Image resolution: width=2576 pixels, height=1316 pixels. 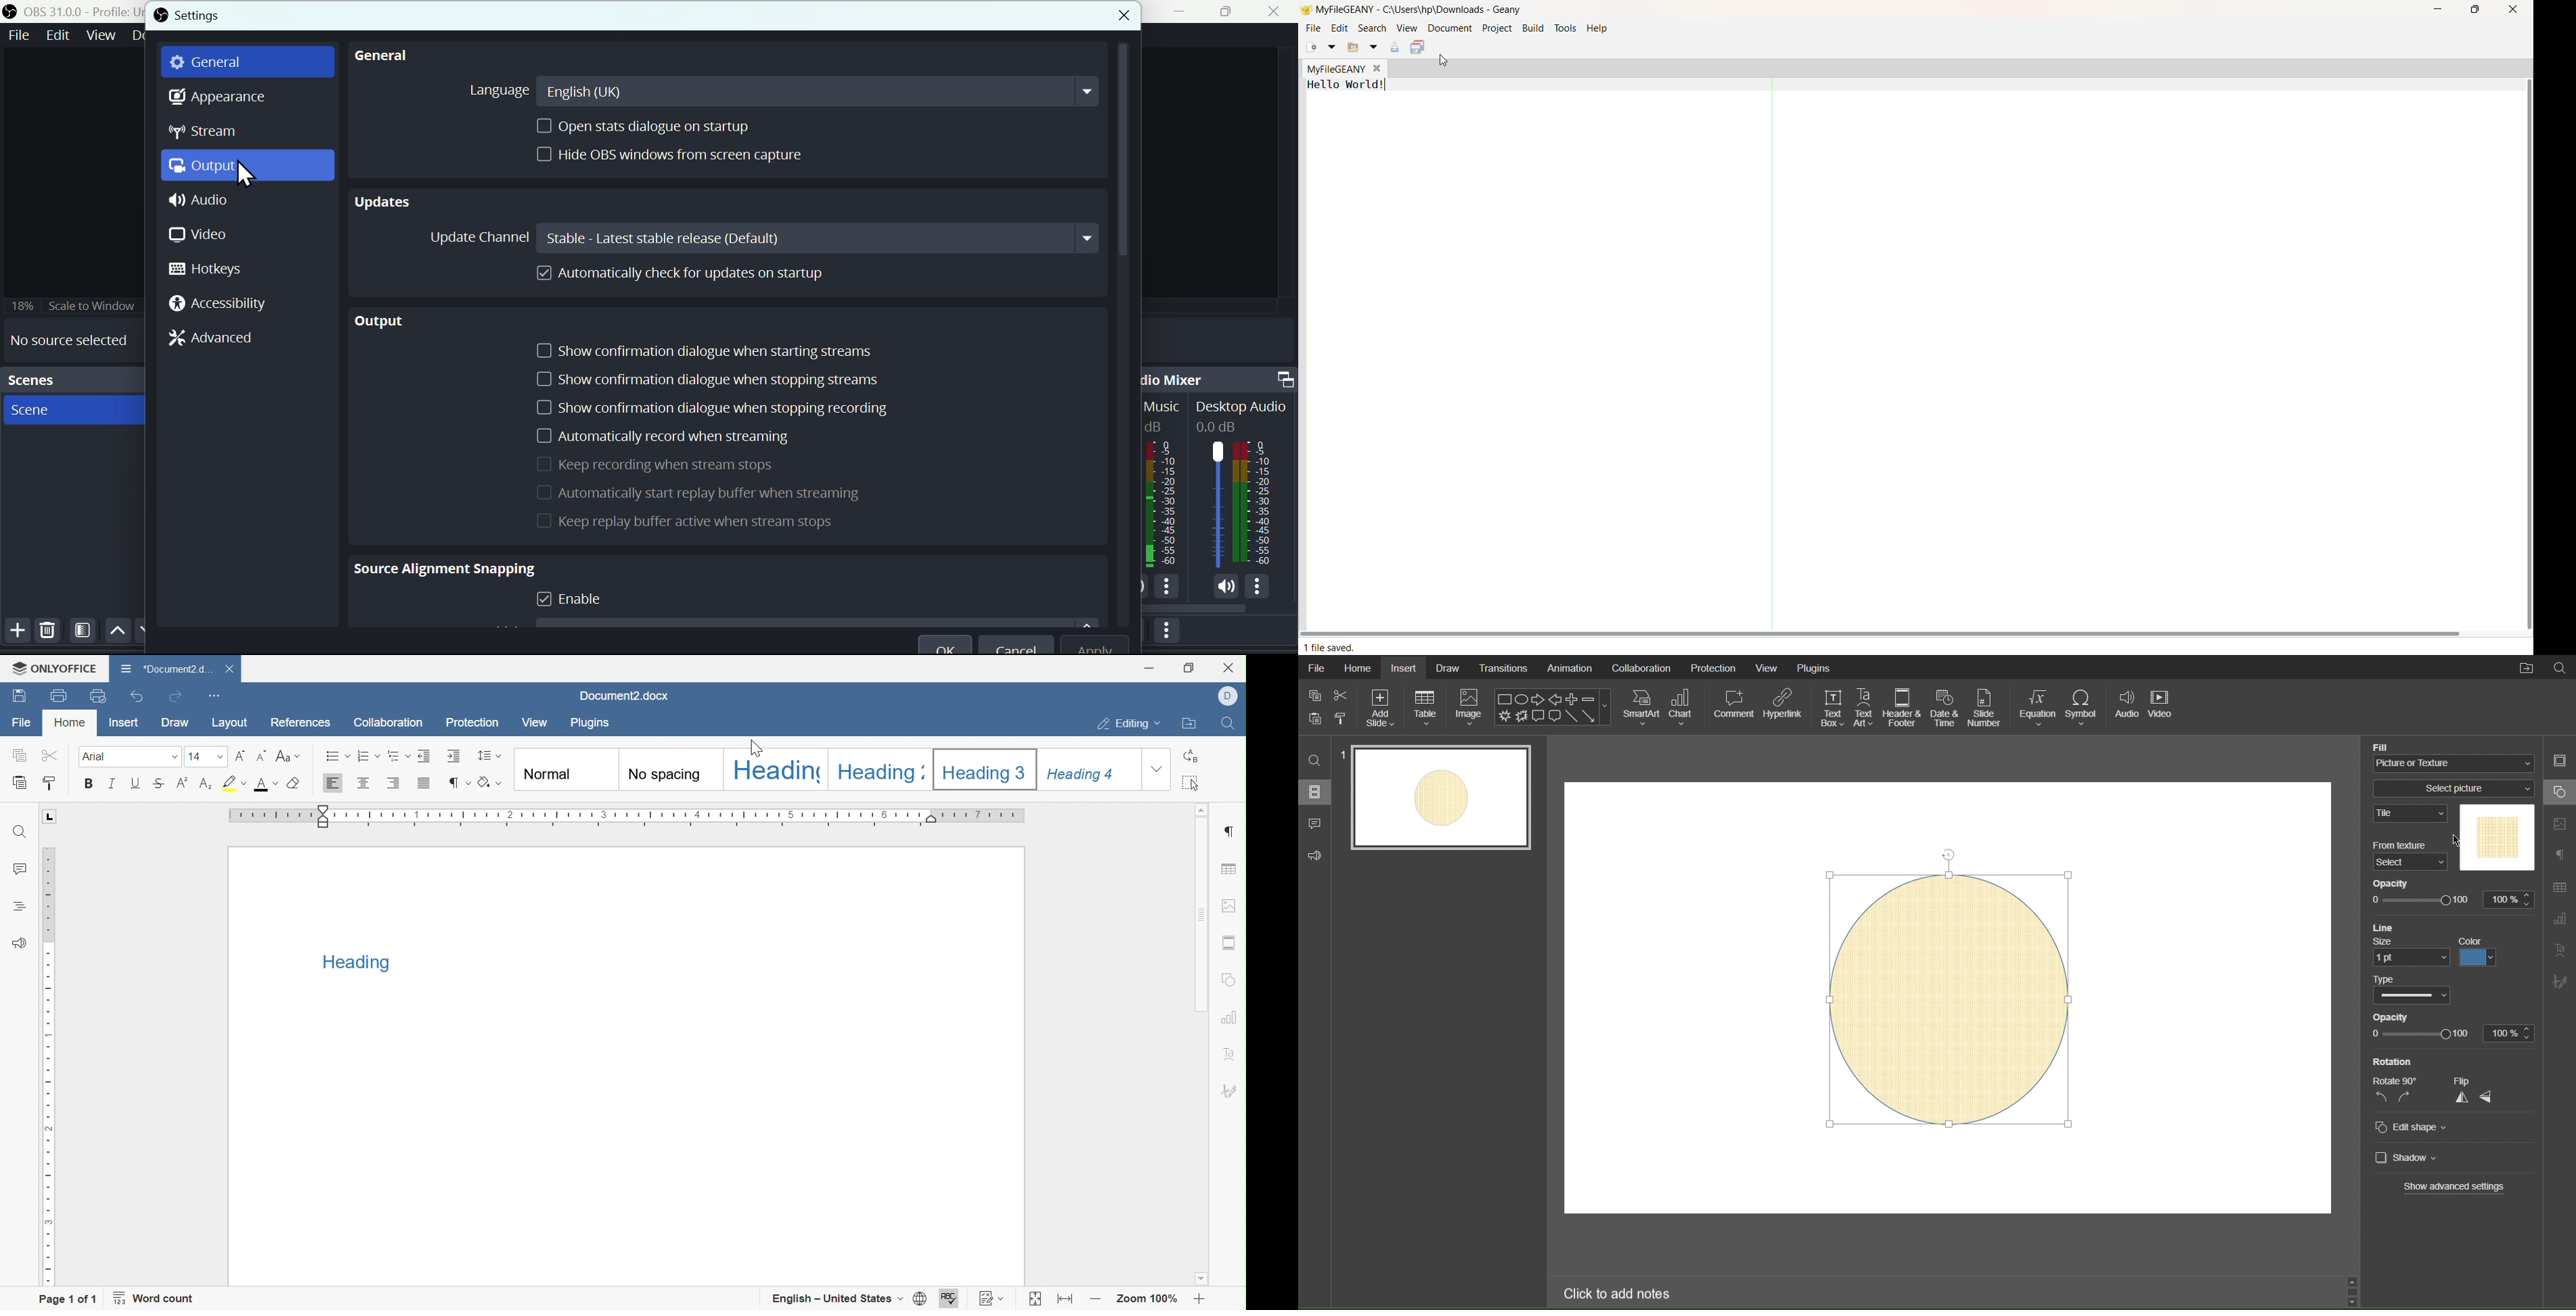 What do you see at coordinates (334, 785) in the screenshot?
I see `Align Left` at bounding box center [334, 785].